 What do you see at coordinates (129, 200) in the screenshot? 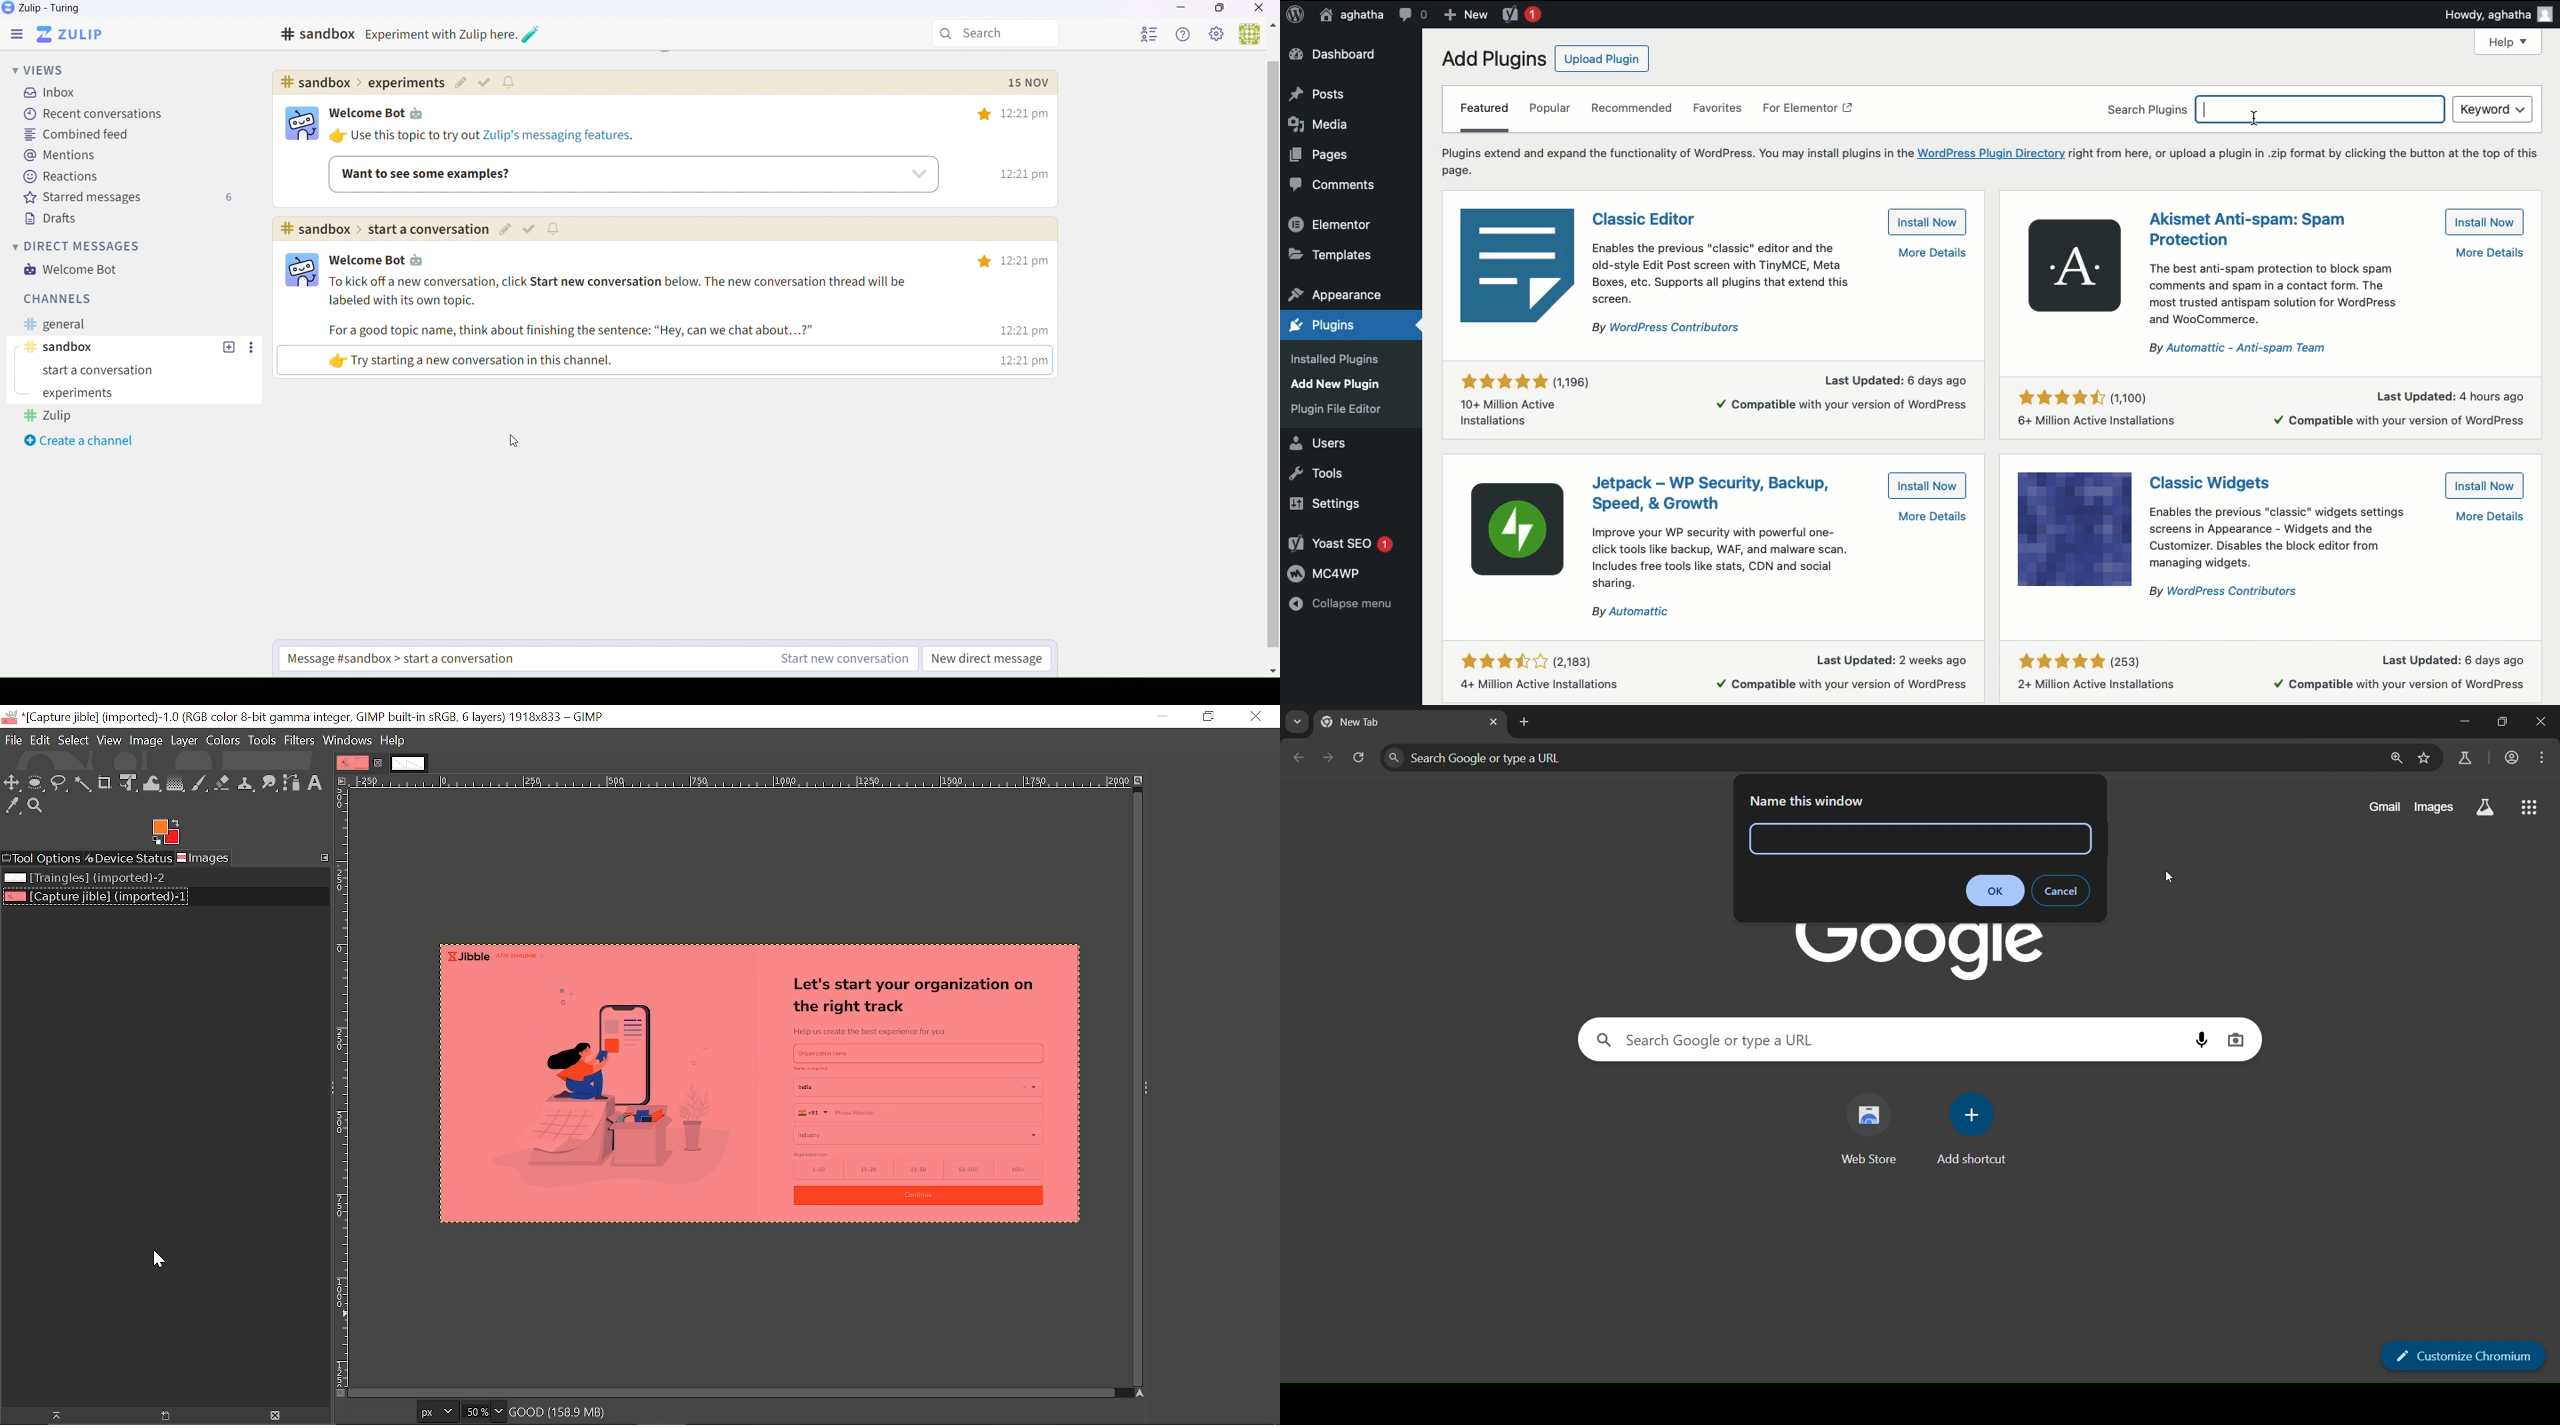
I see `Starred messages` at bounding box center [129, 200].